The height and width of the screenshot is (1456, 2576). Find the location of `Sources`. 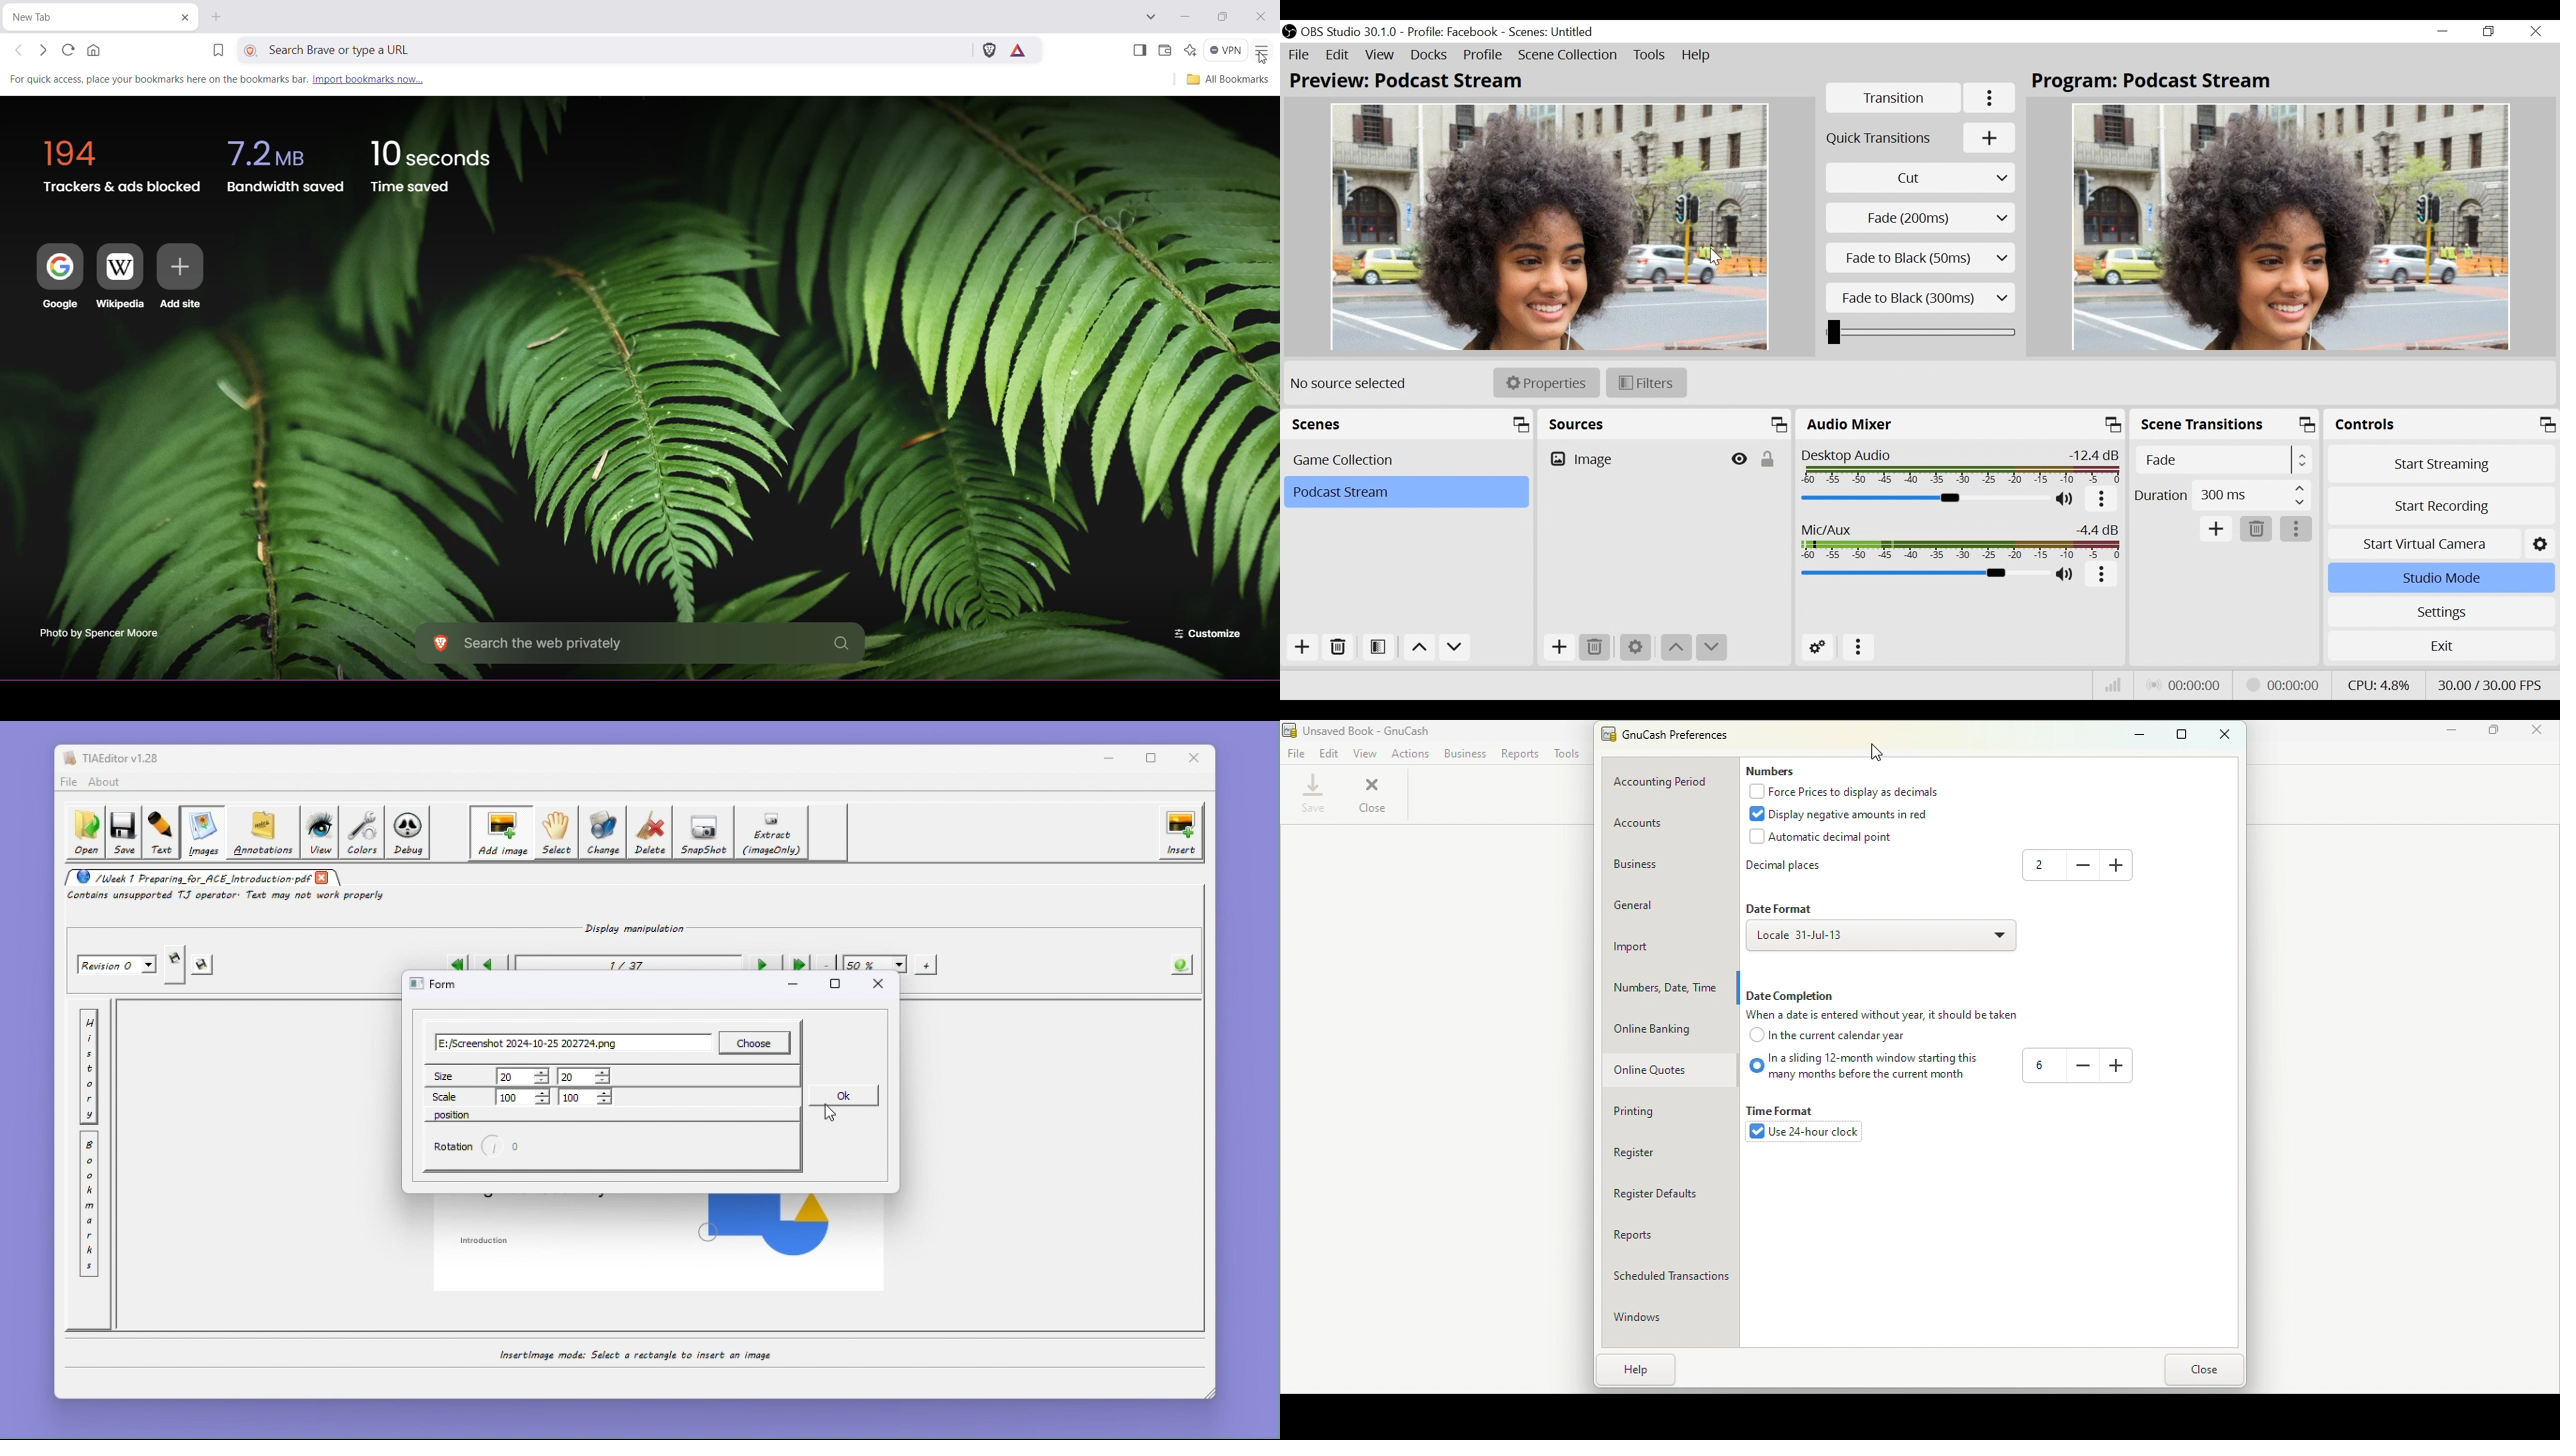

Sources is located at coordinates (1663, 424).